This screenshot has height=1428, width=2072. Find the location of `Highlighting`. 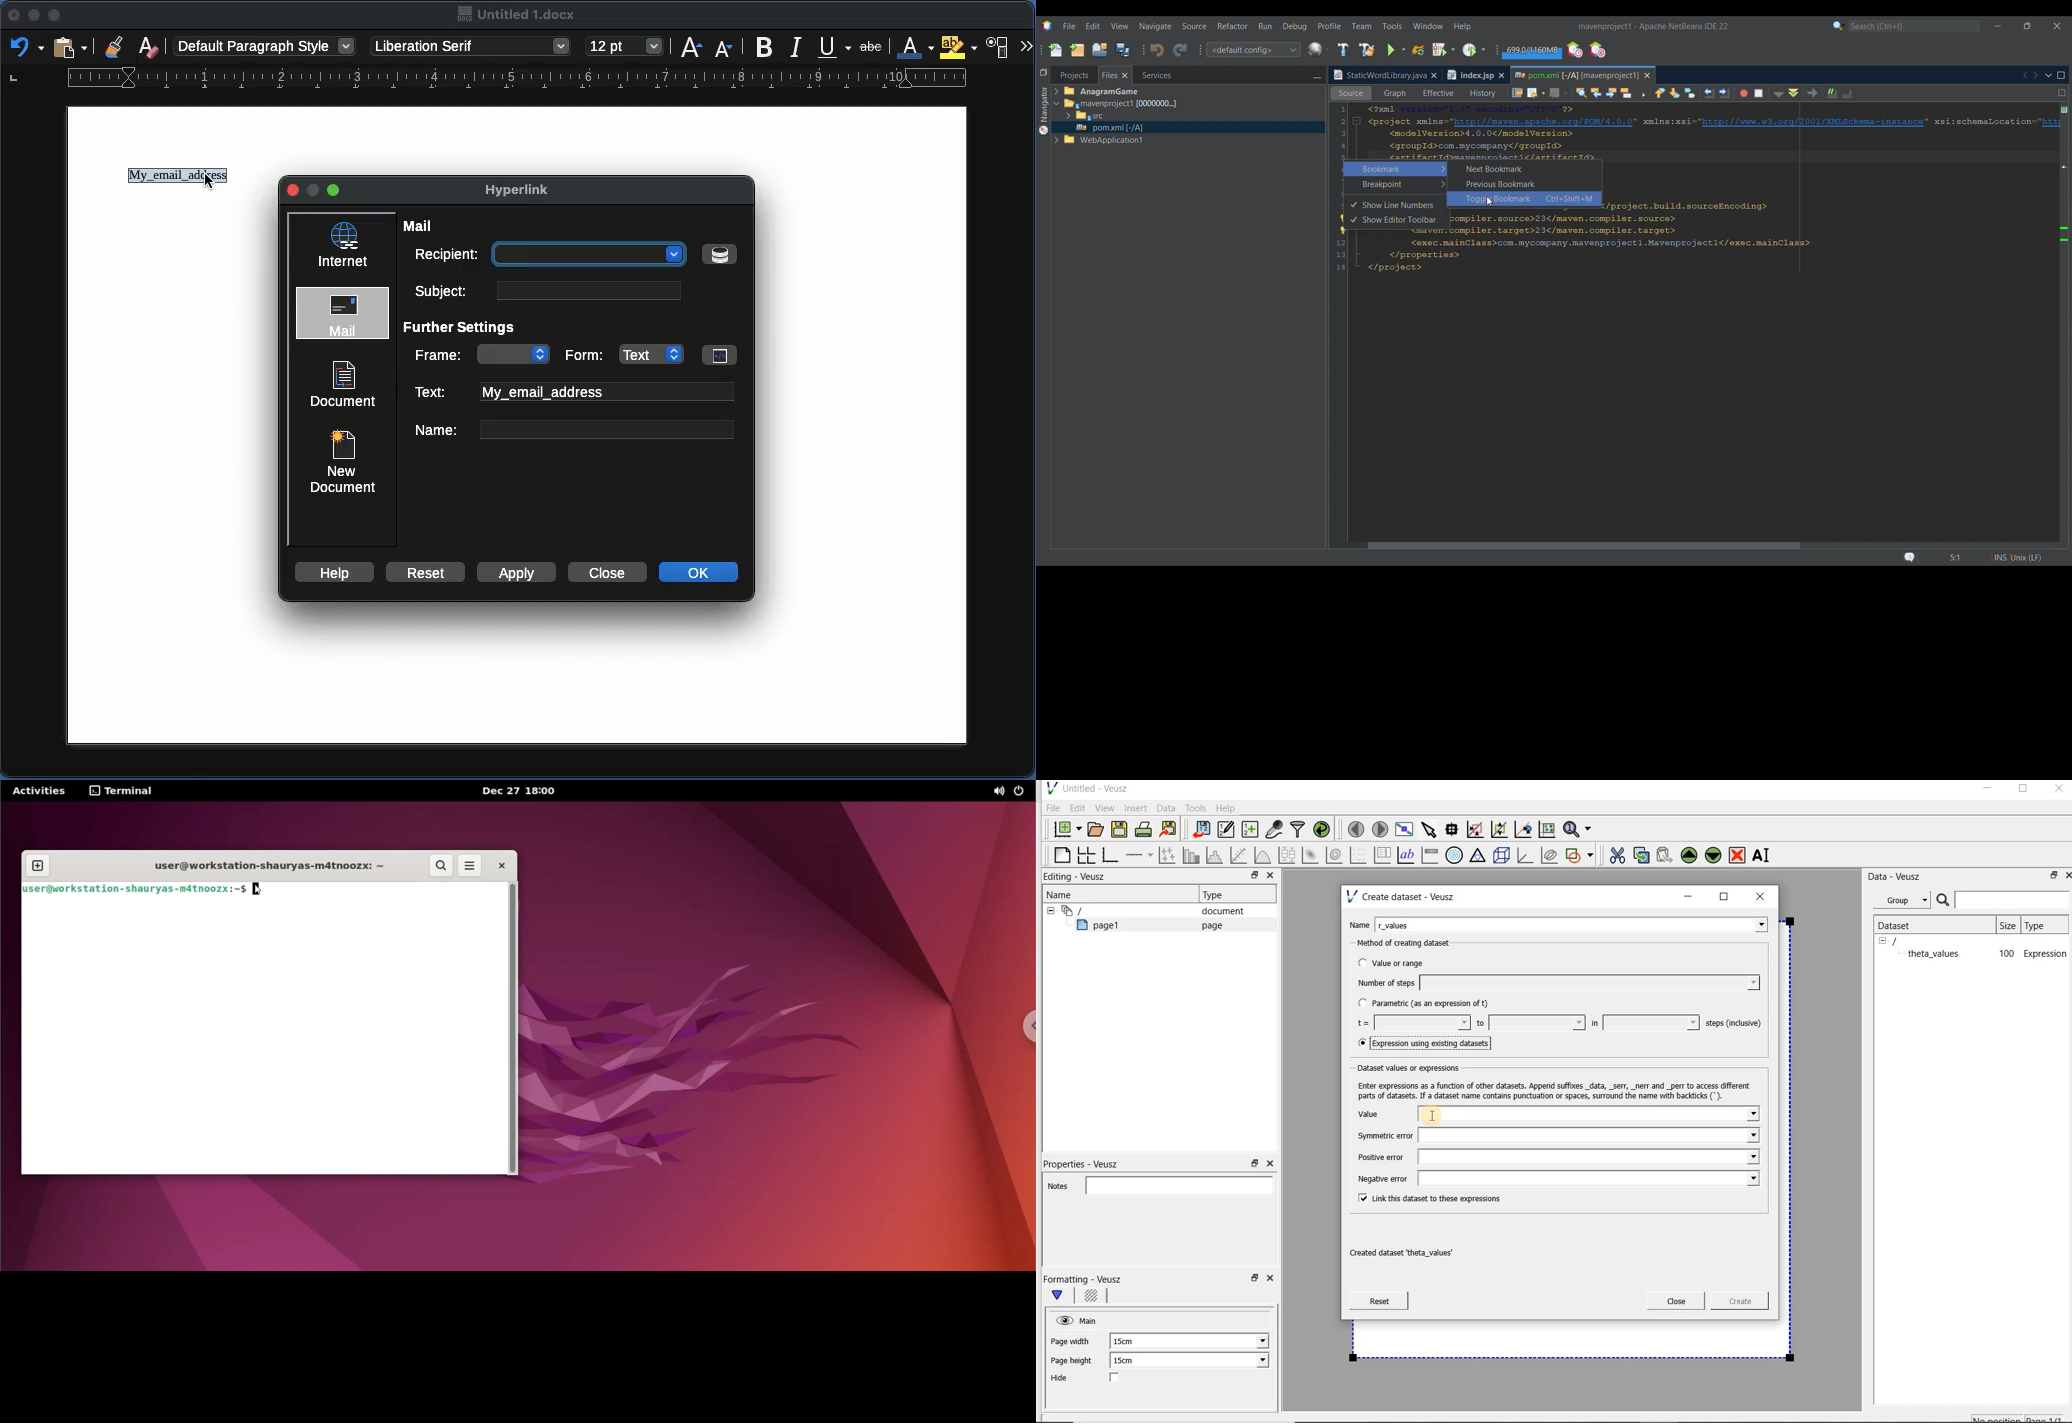

Highlighting is located at coordinates (958, 47).